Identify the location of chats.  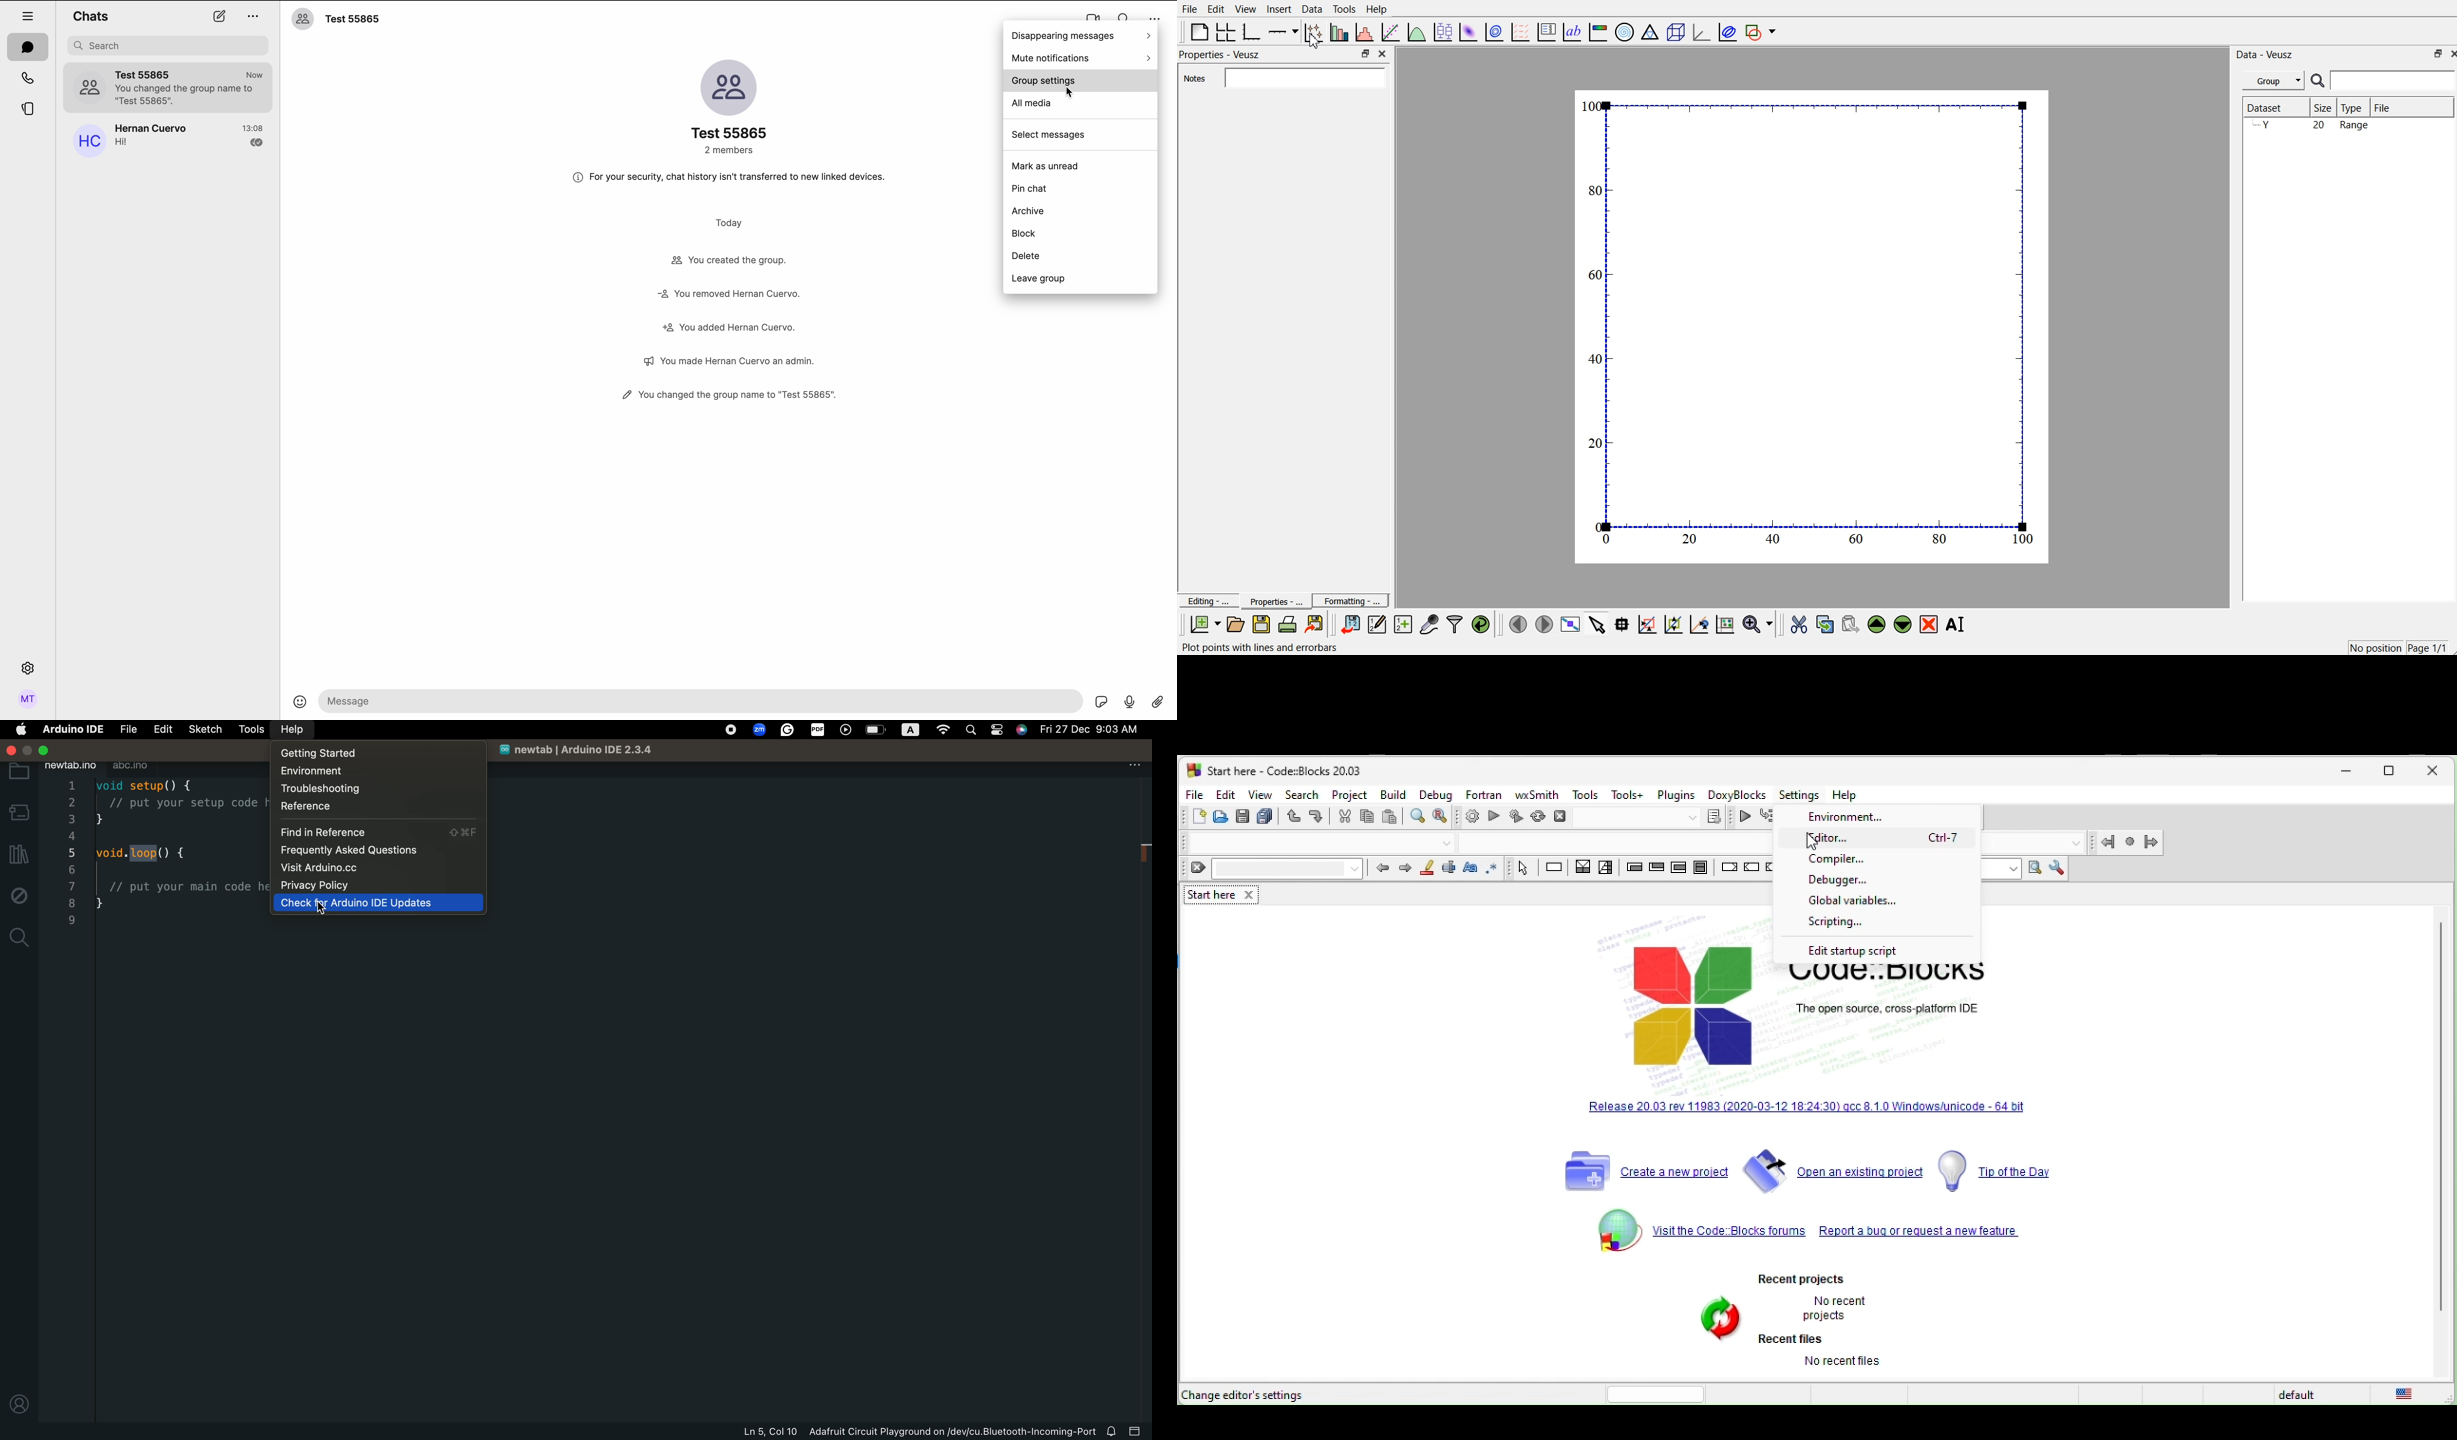
(27, 46).